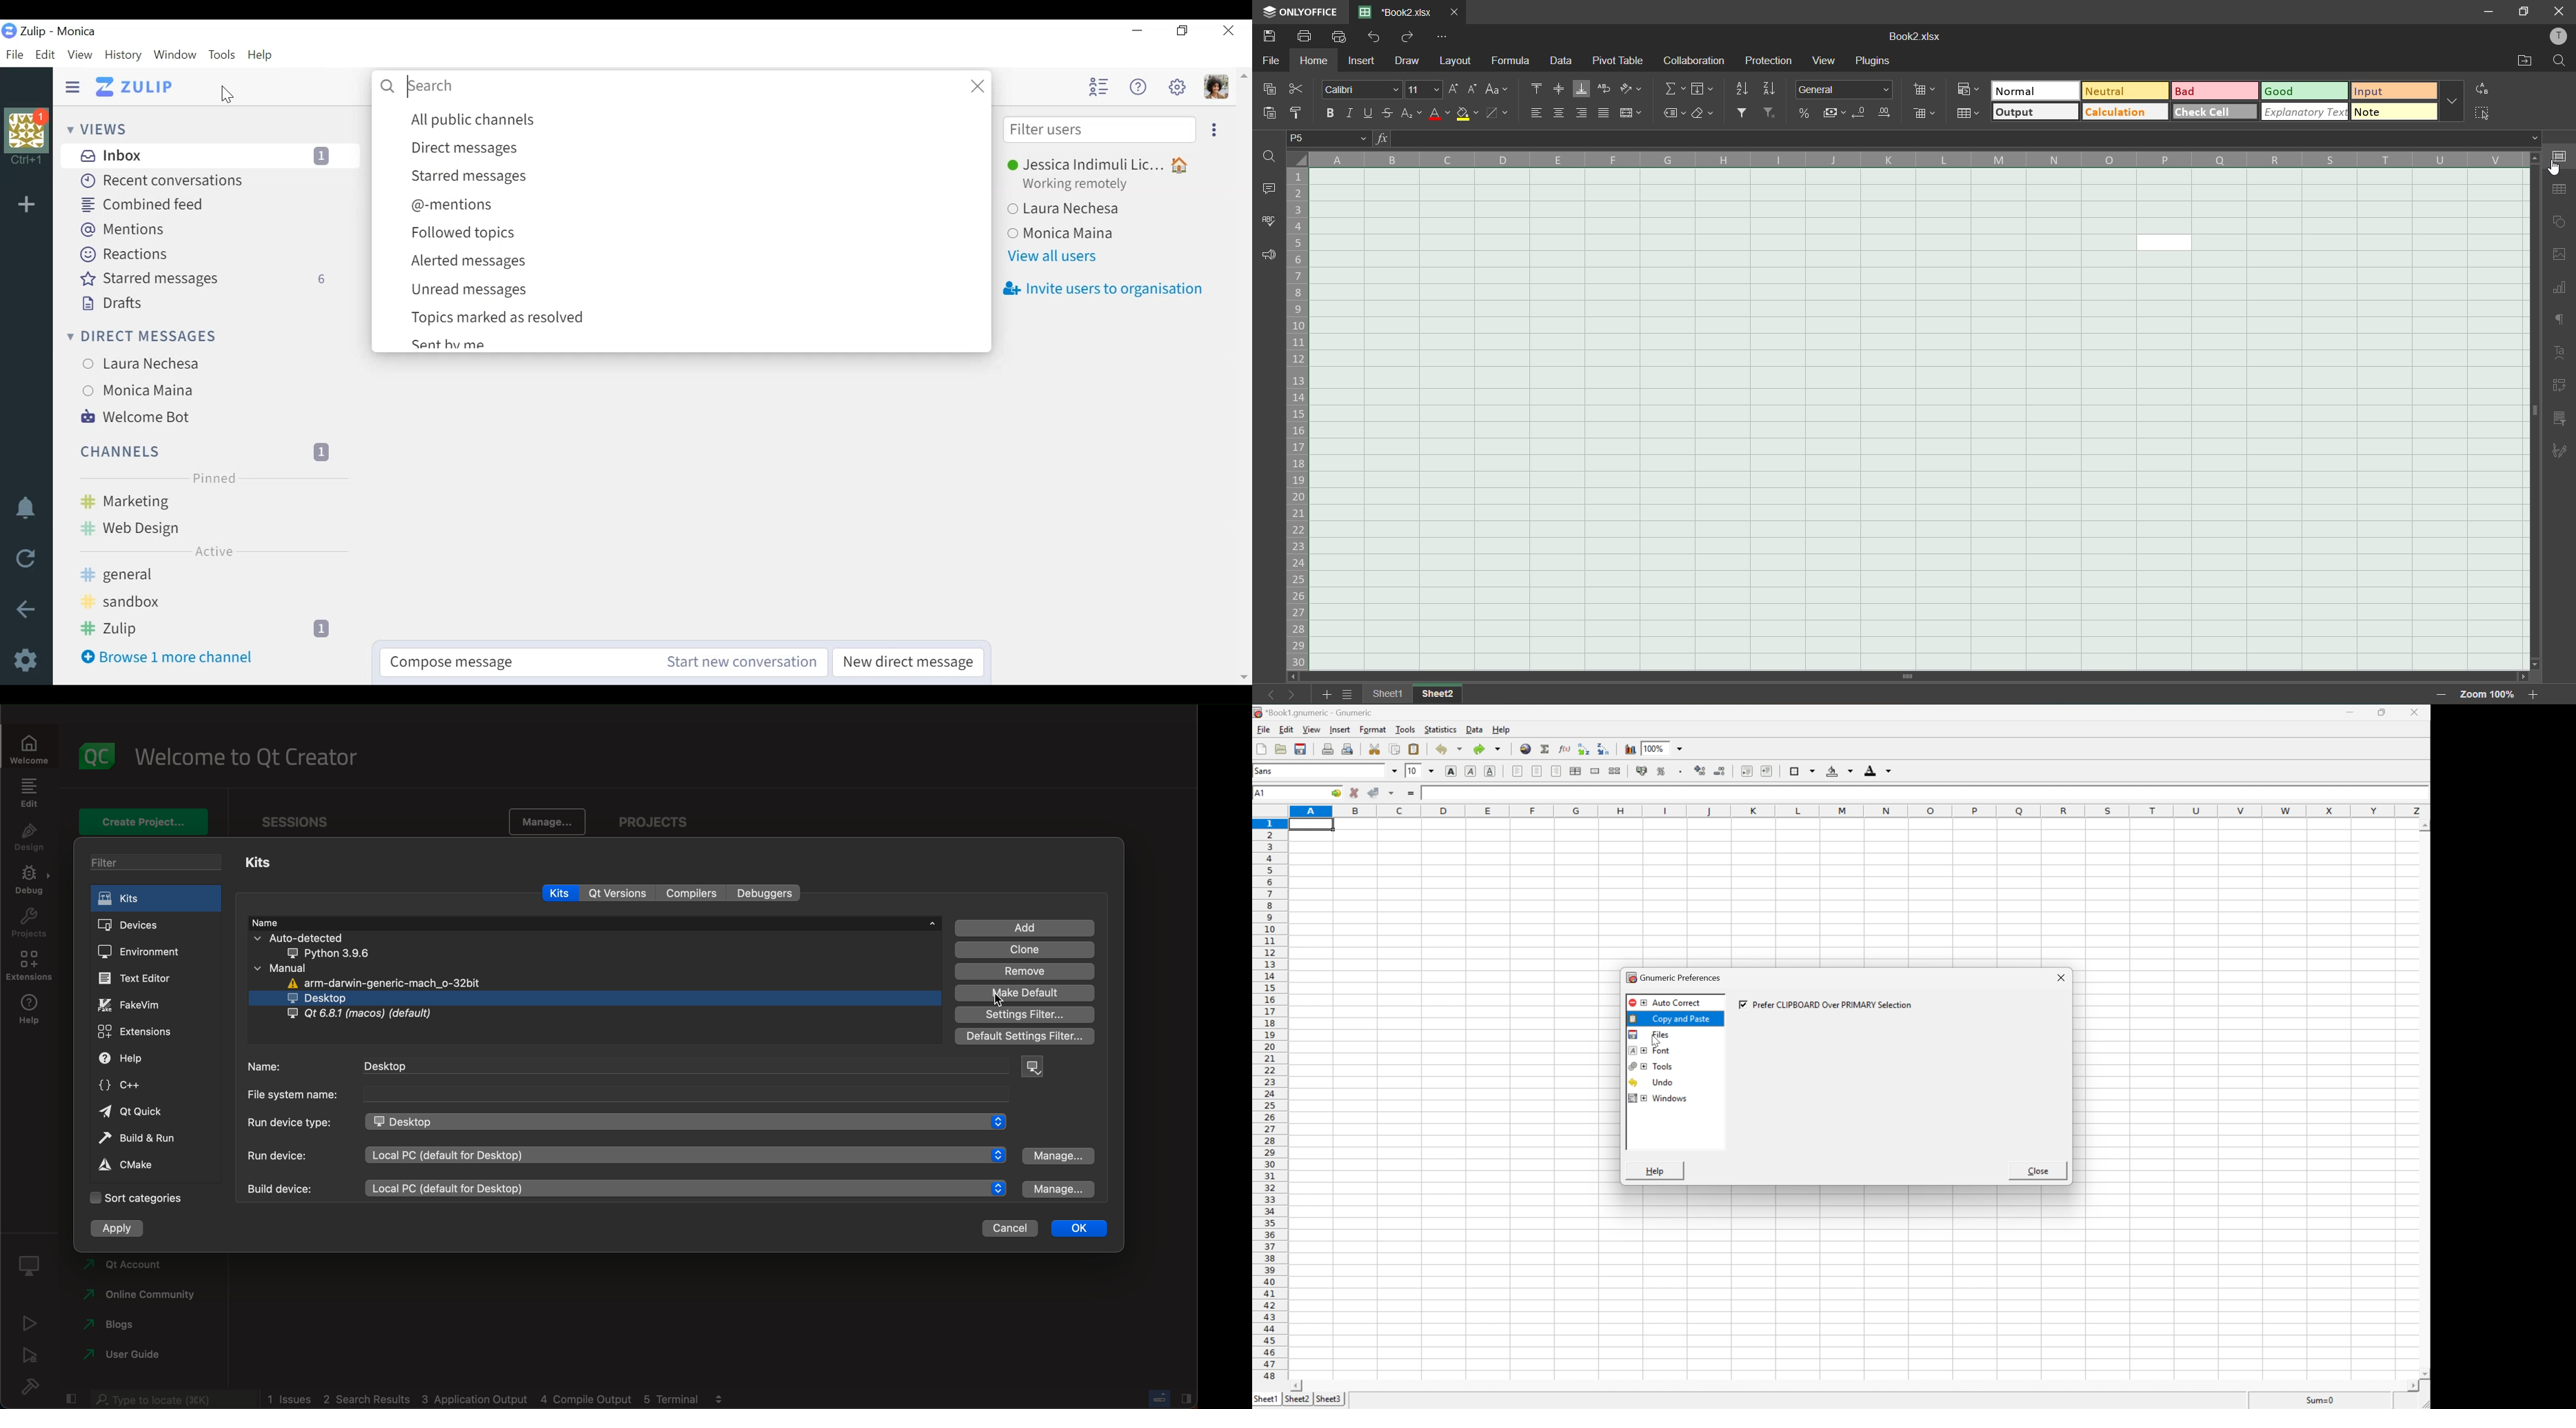 The height and width of the screenshot is (1428, 2576). Describe the element at coordinates (30, 793) in the screenshot. I see `edit` at that location.